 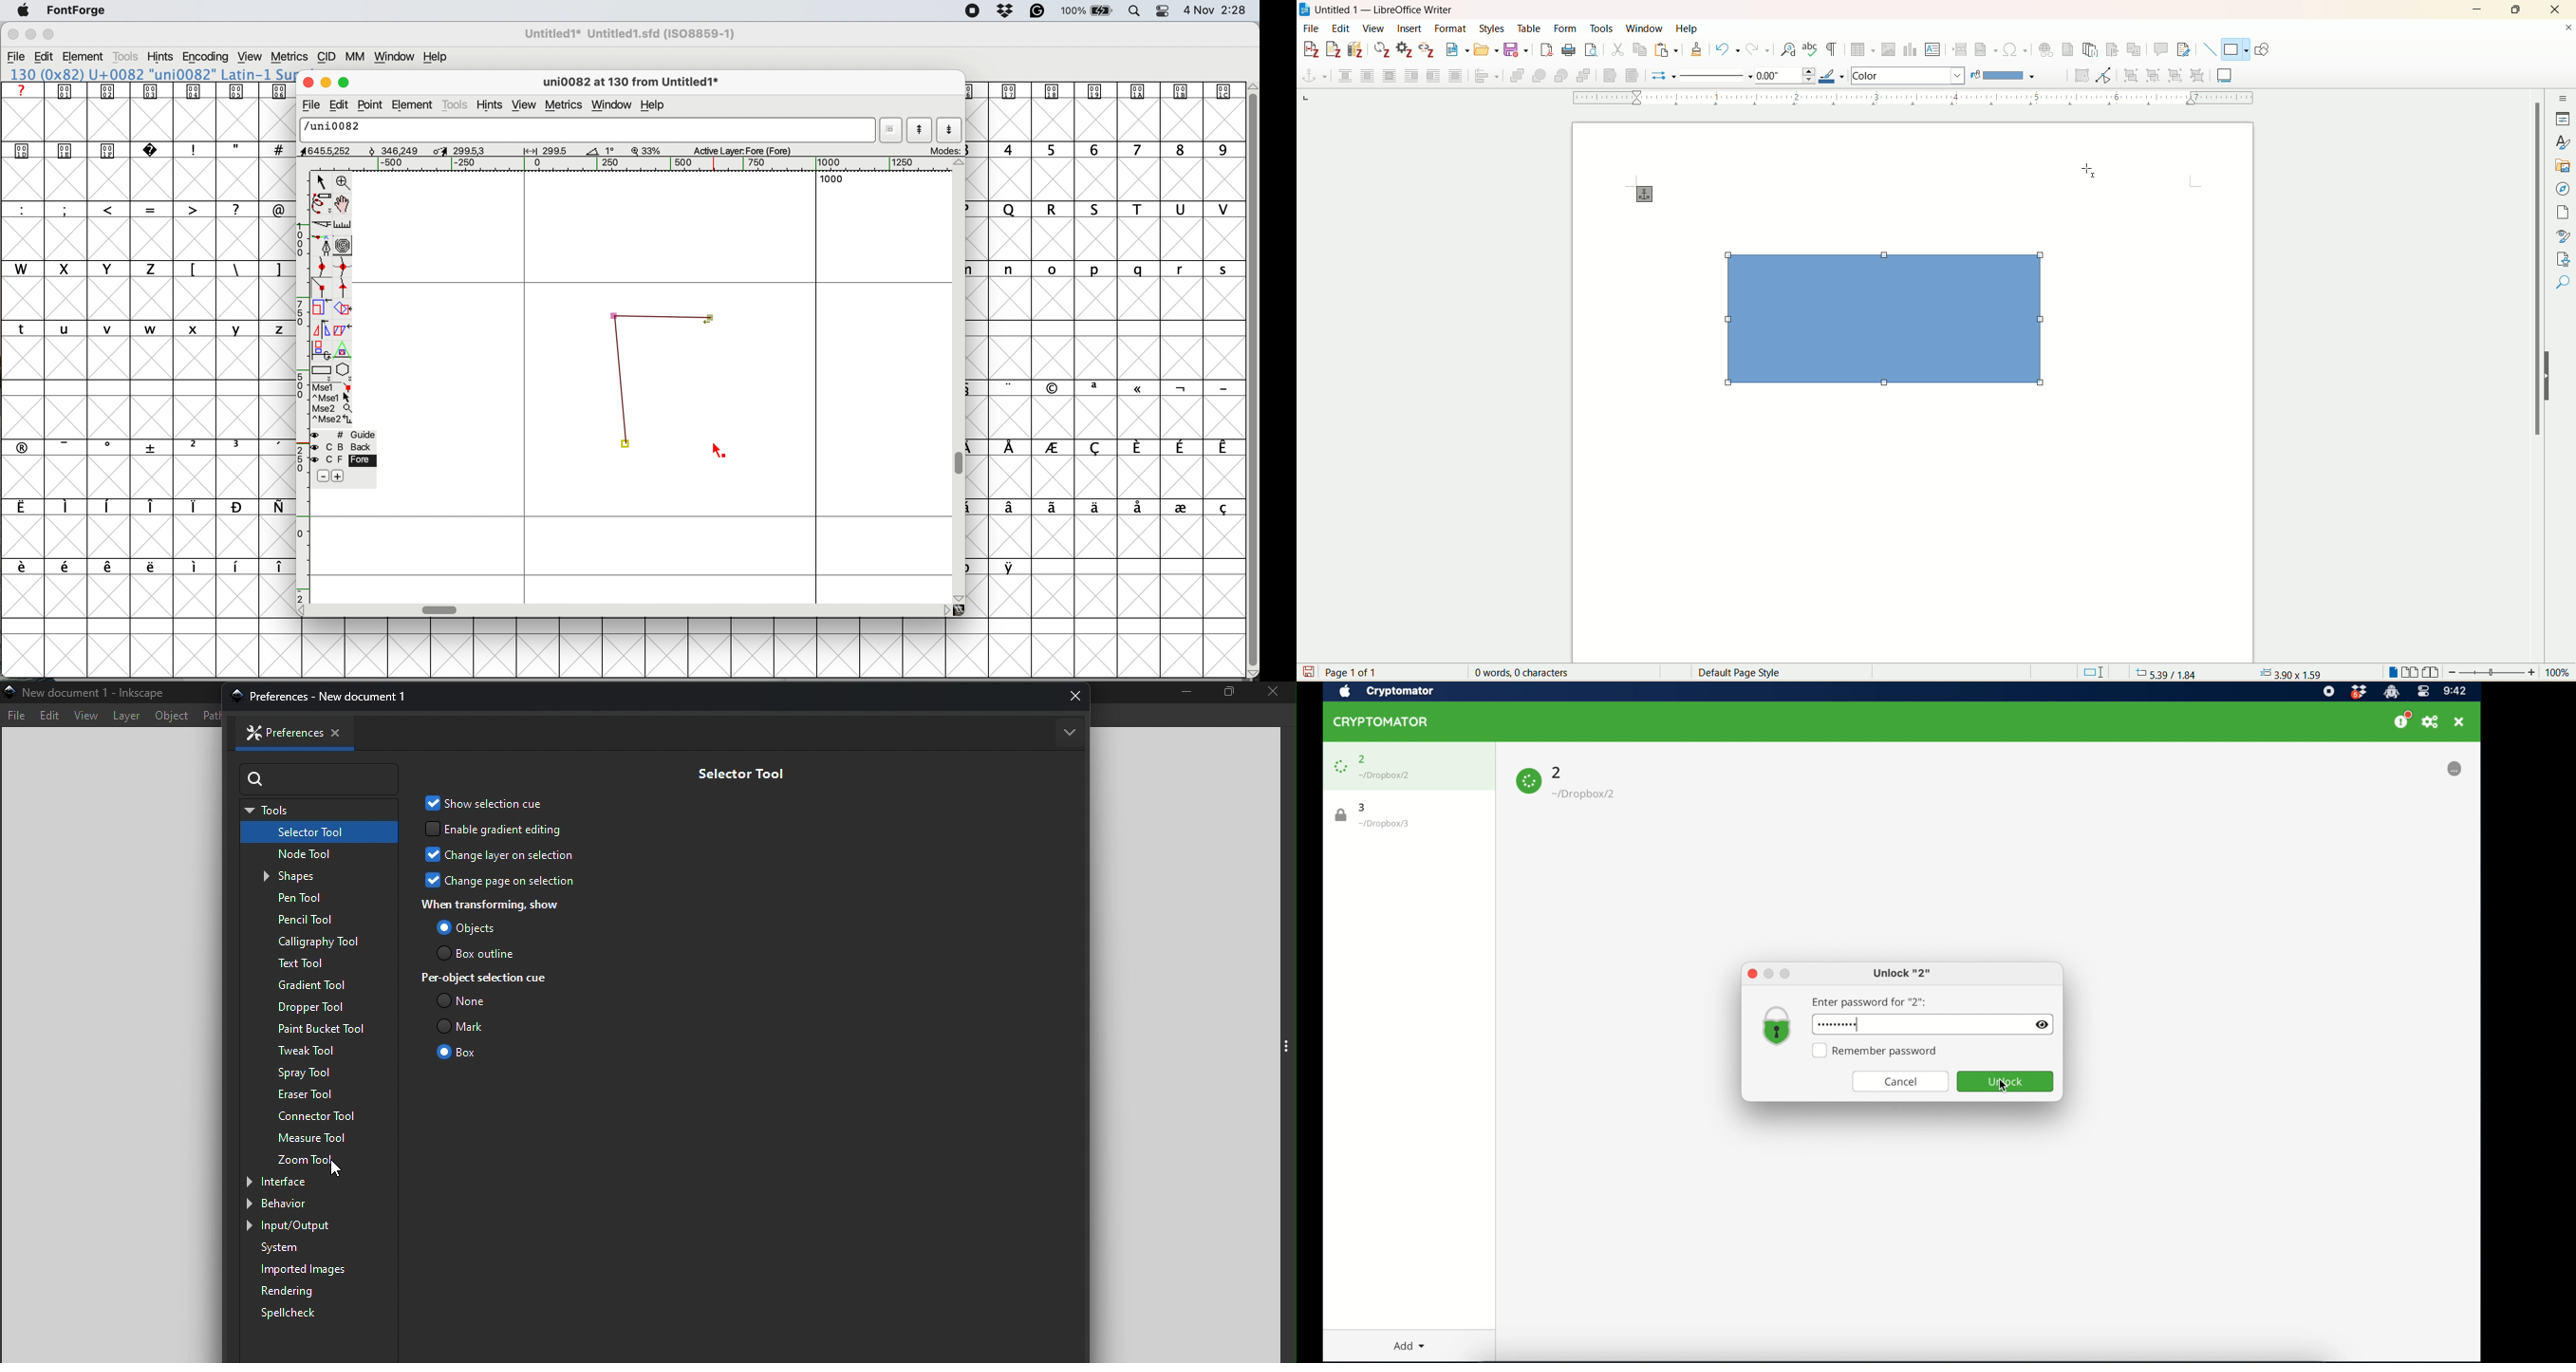 I want to click on file, so click(x=17, y=56).